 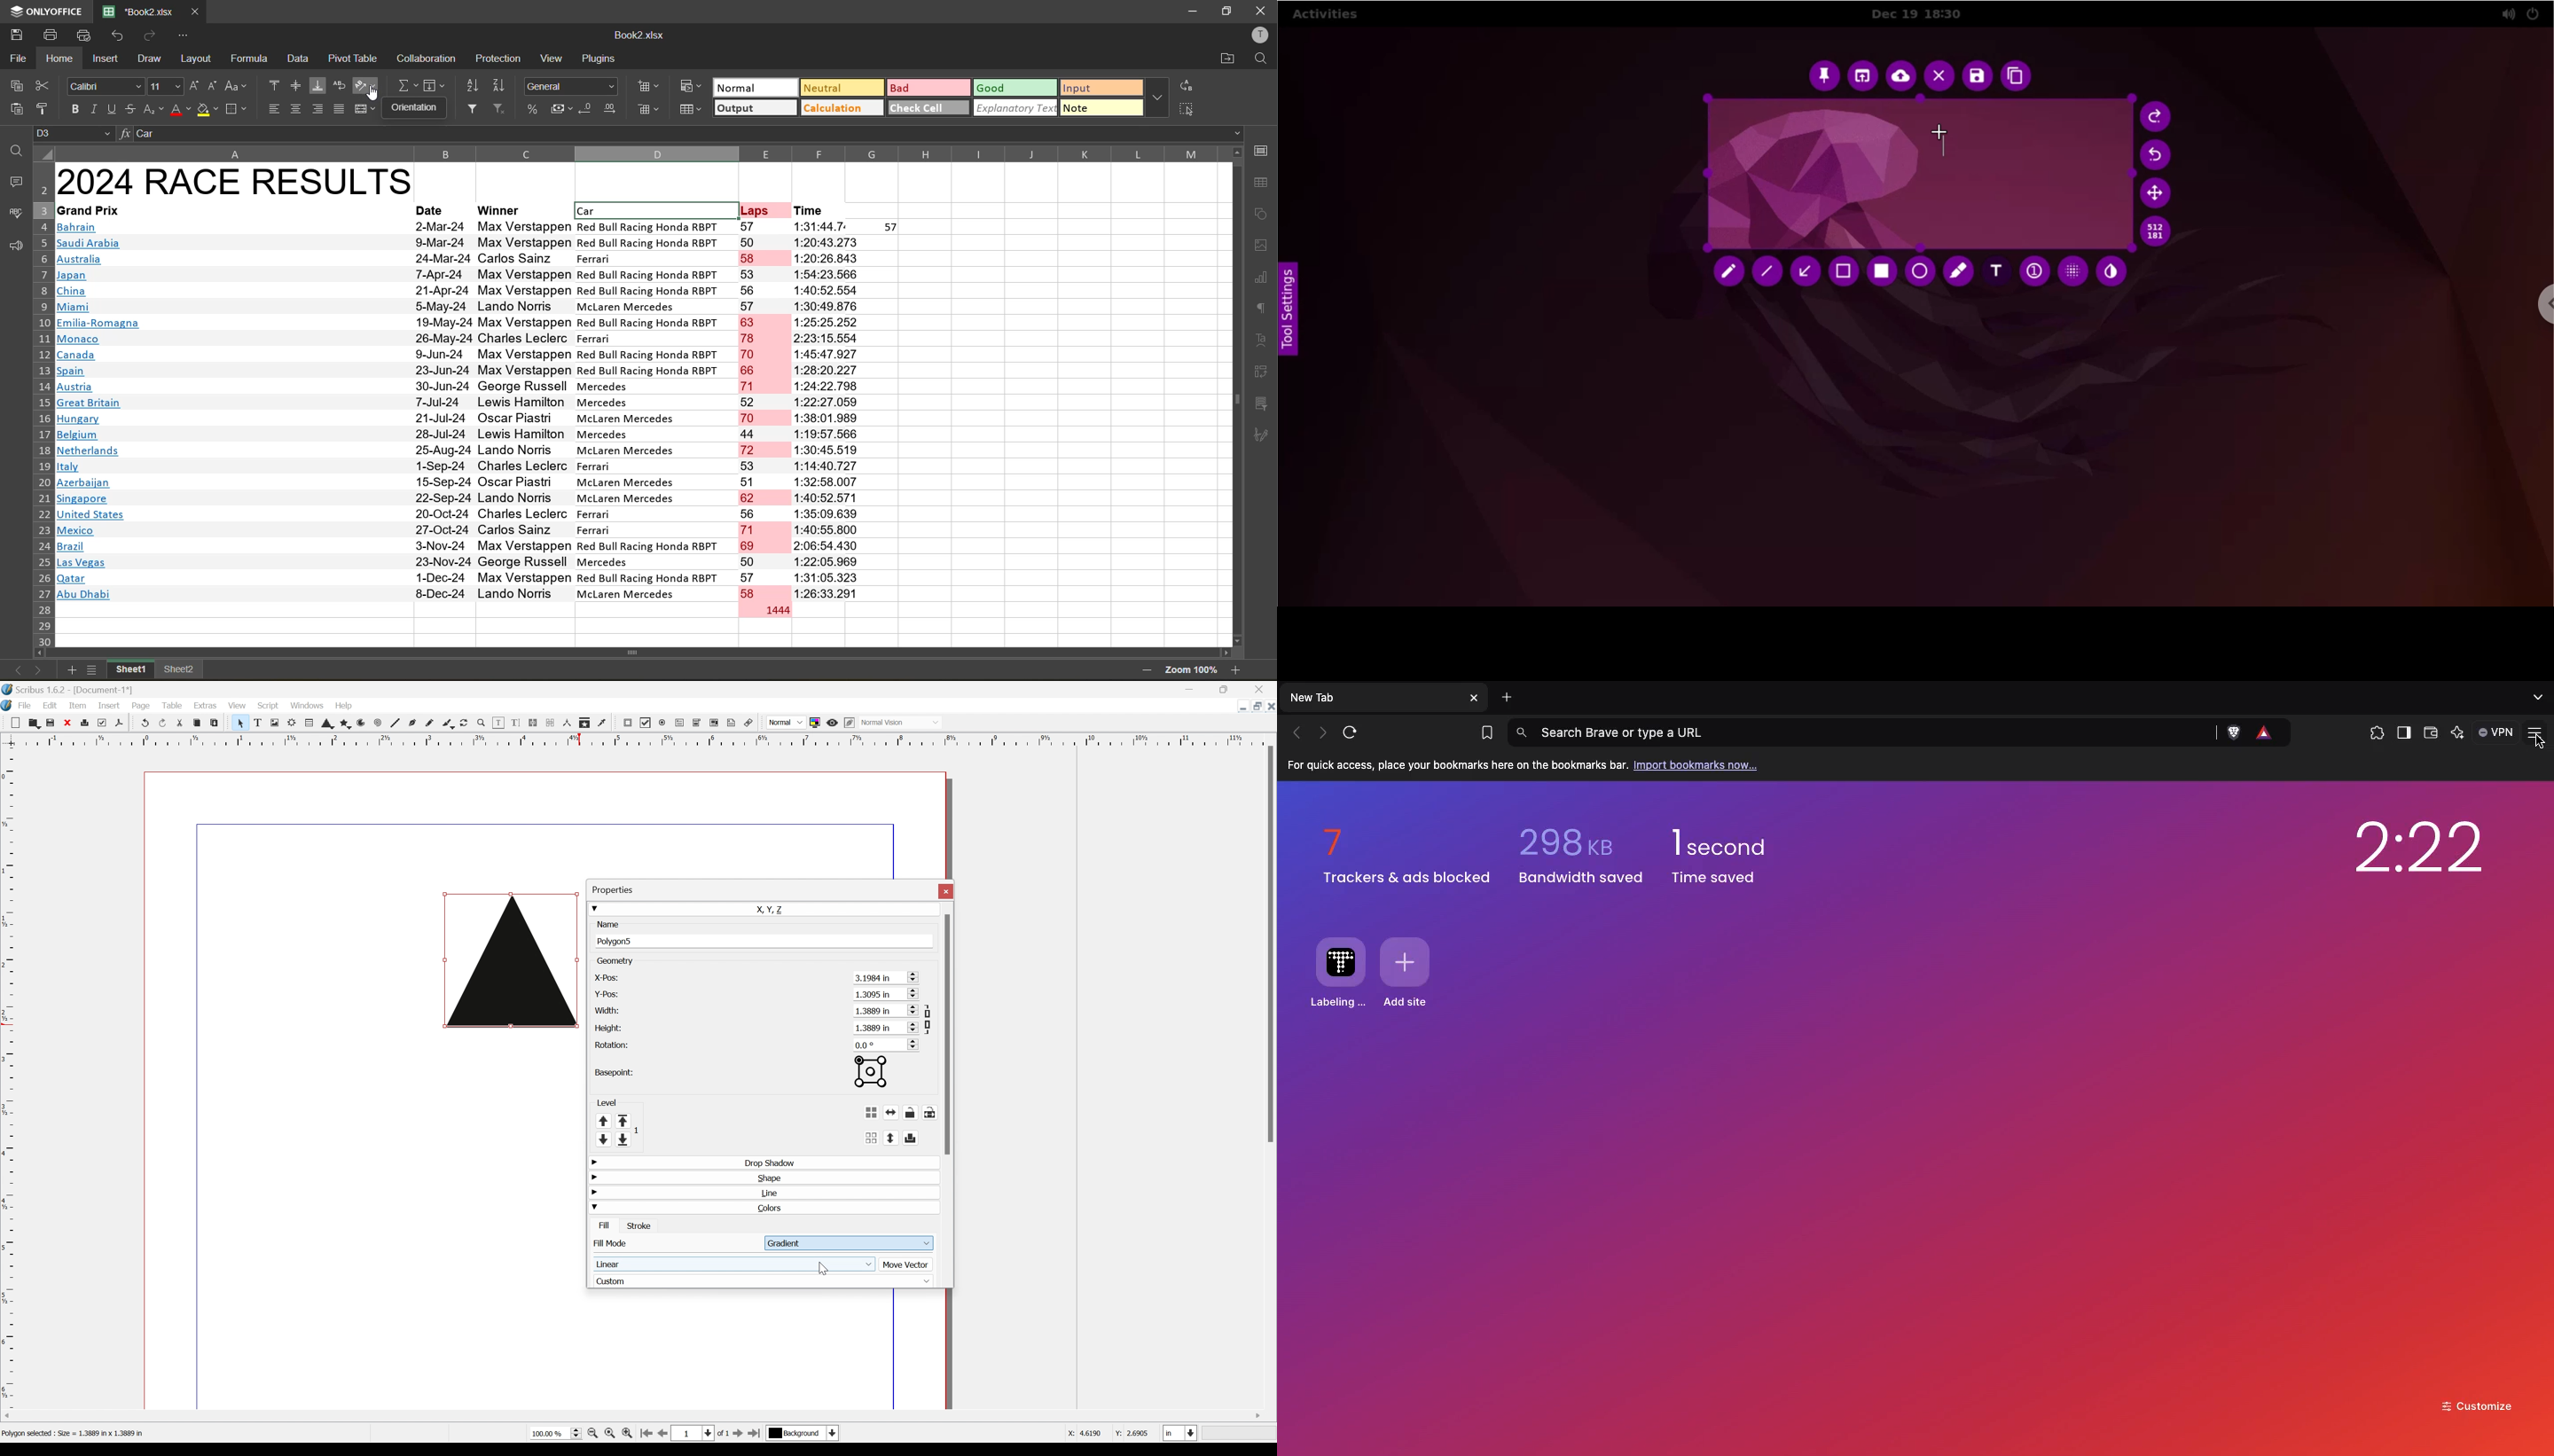 What do you see at coordinates (1145, 669) in the screenshot?
I see `zoom out` at bounding box center [1145, 669].